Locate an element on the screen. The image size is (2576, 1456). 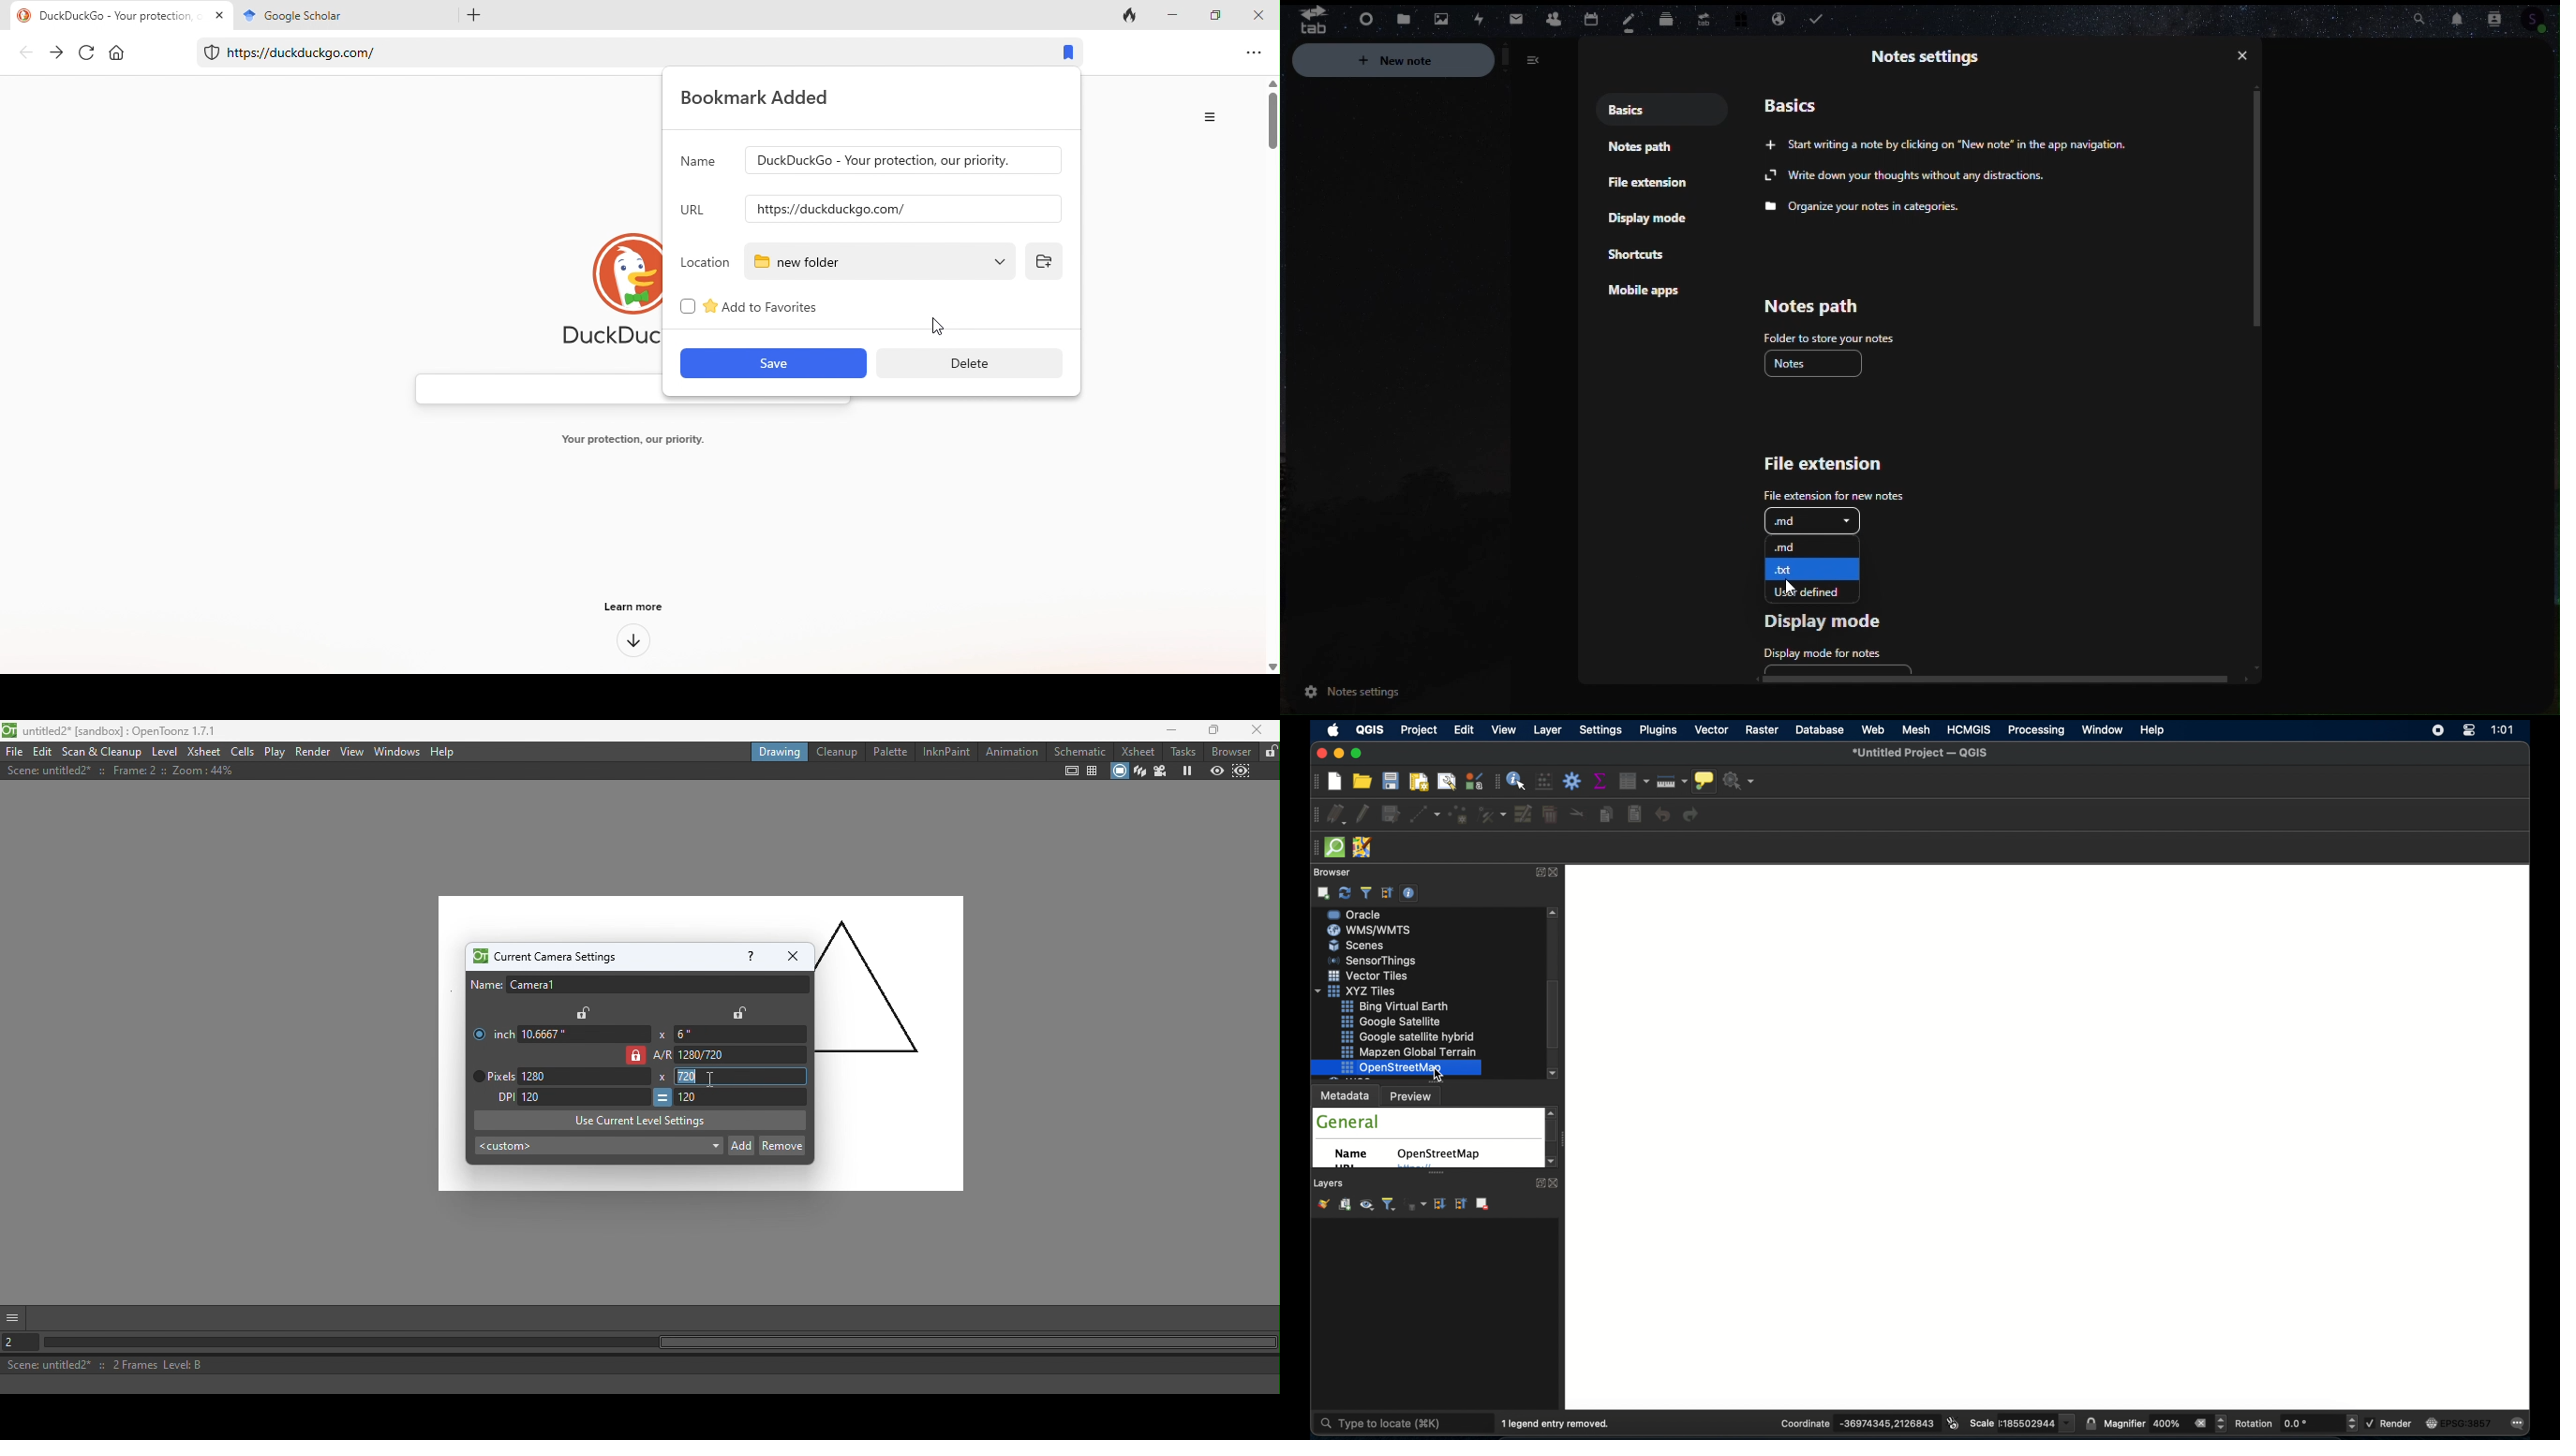
Field guide is located at coordinates (1092, 772).